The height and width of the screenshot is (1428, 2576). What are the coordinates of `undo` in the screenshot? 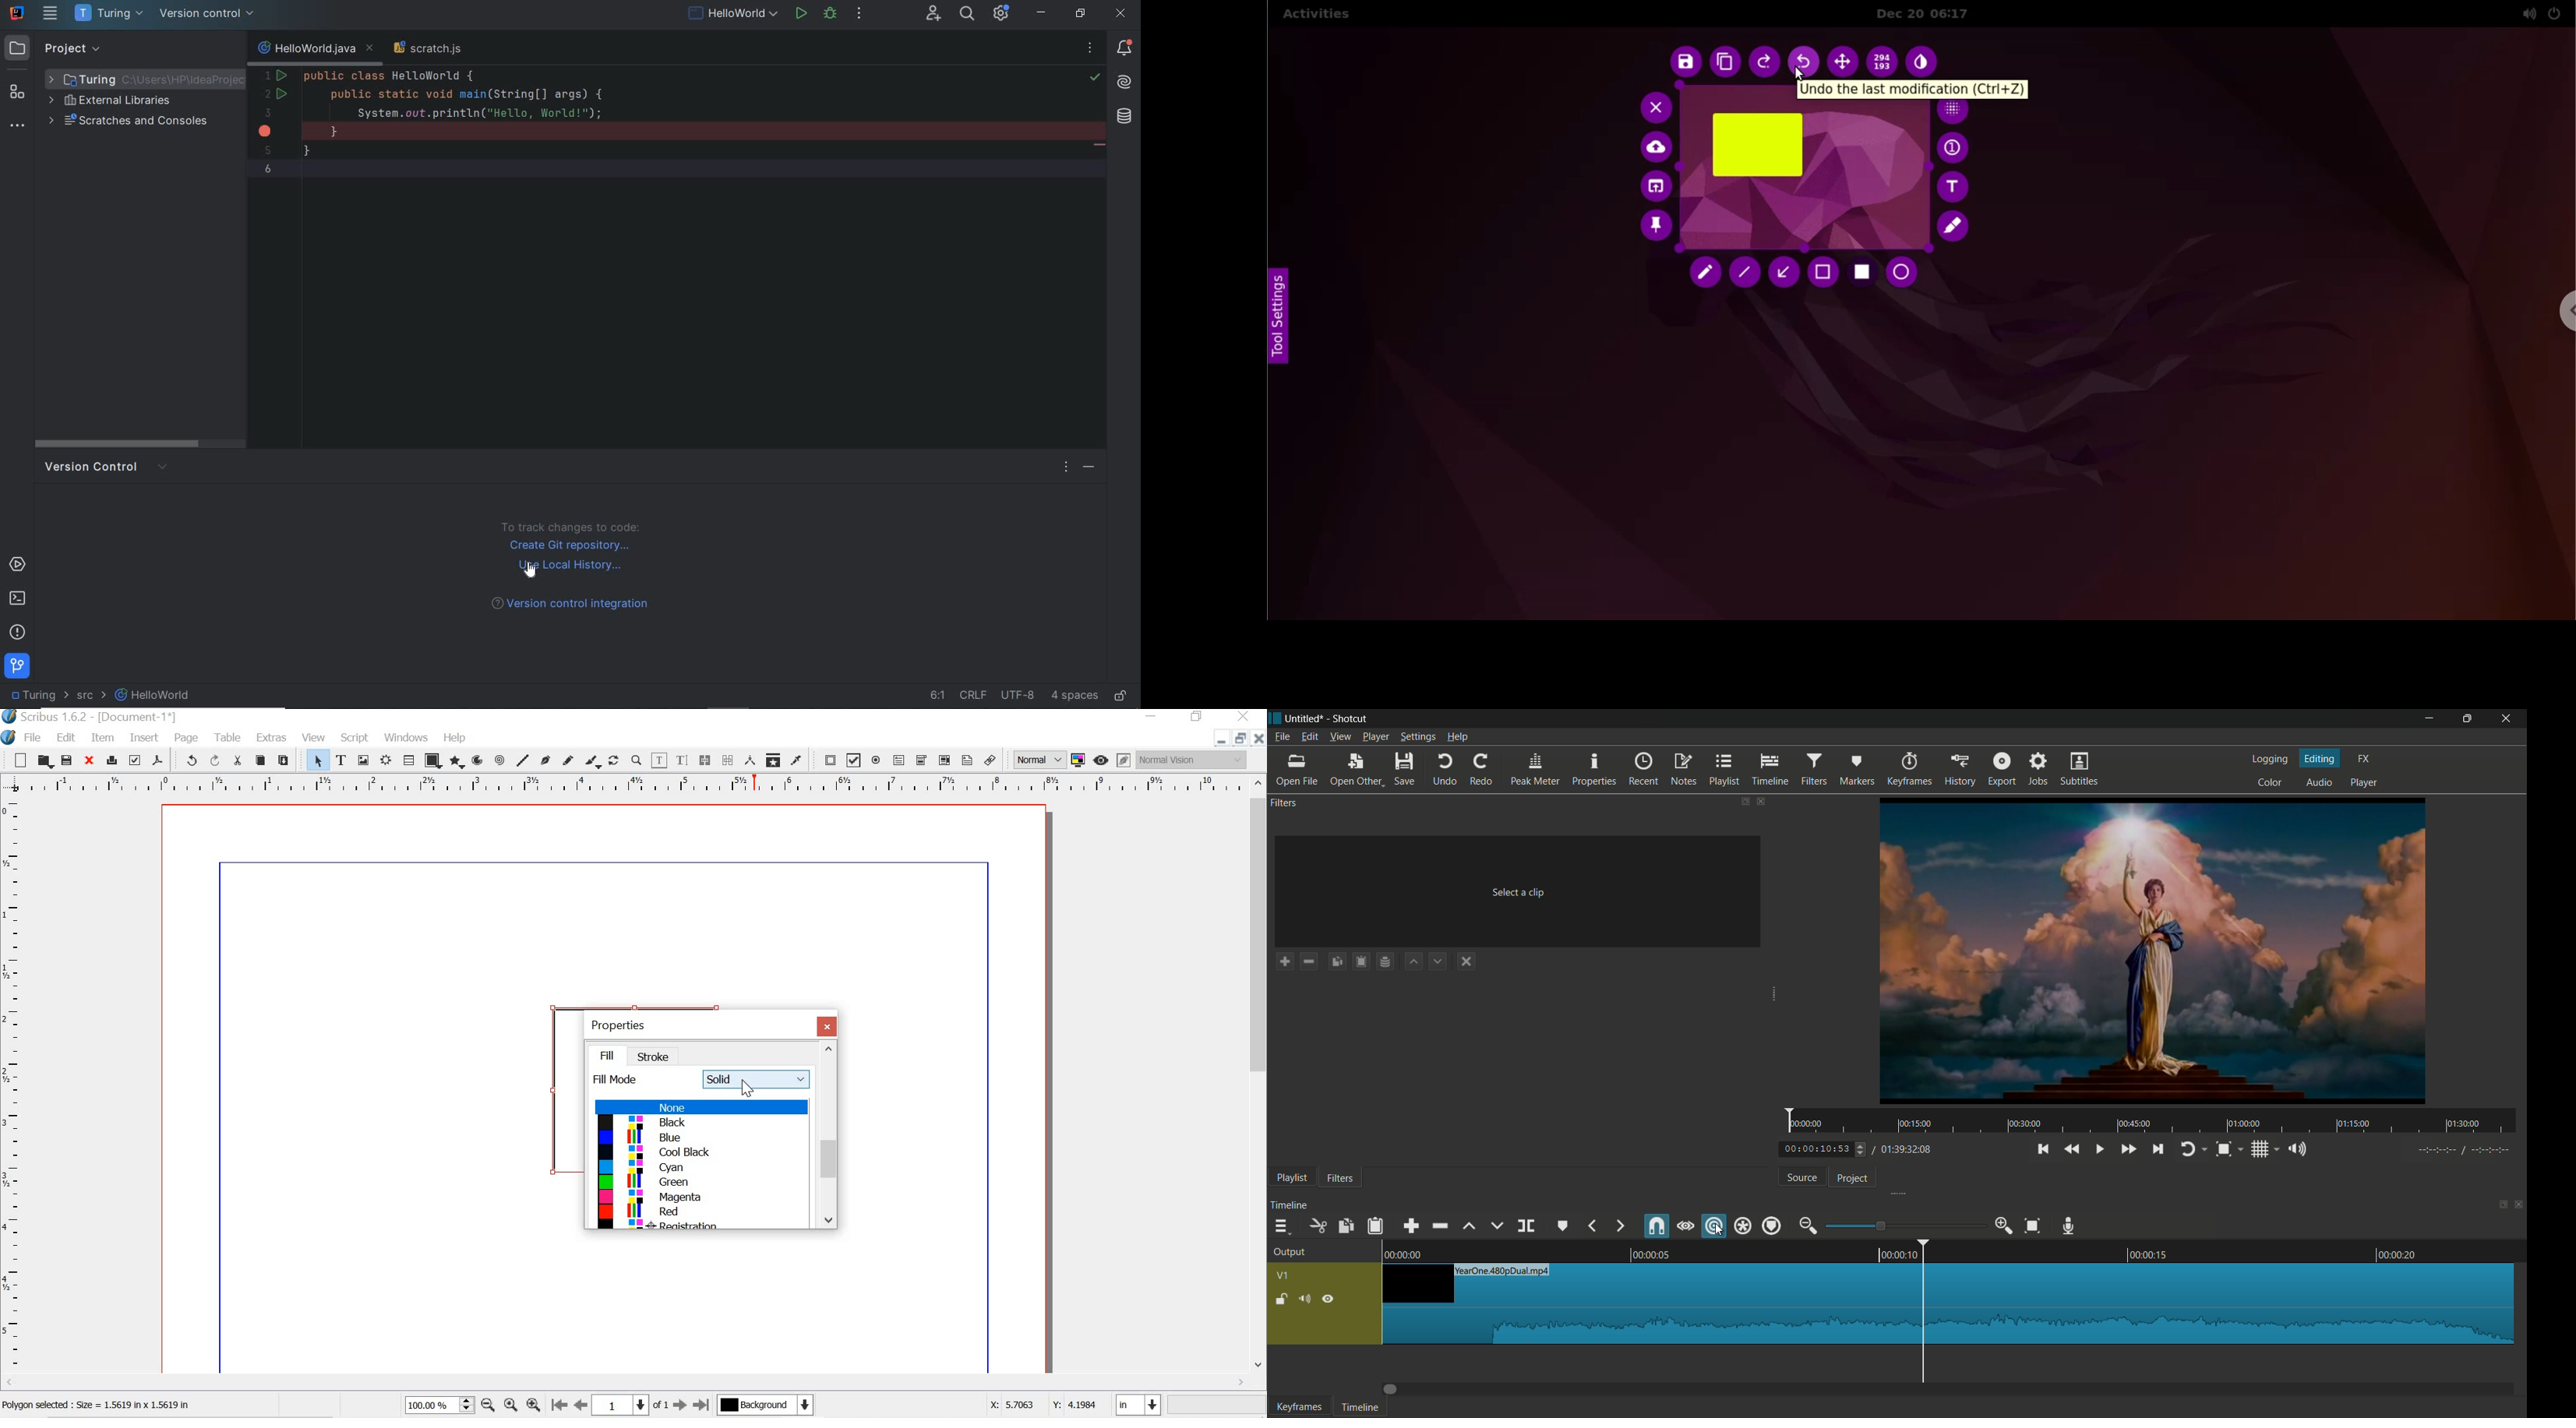 It's located at (1446, 769).